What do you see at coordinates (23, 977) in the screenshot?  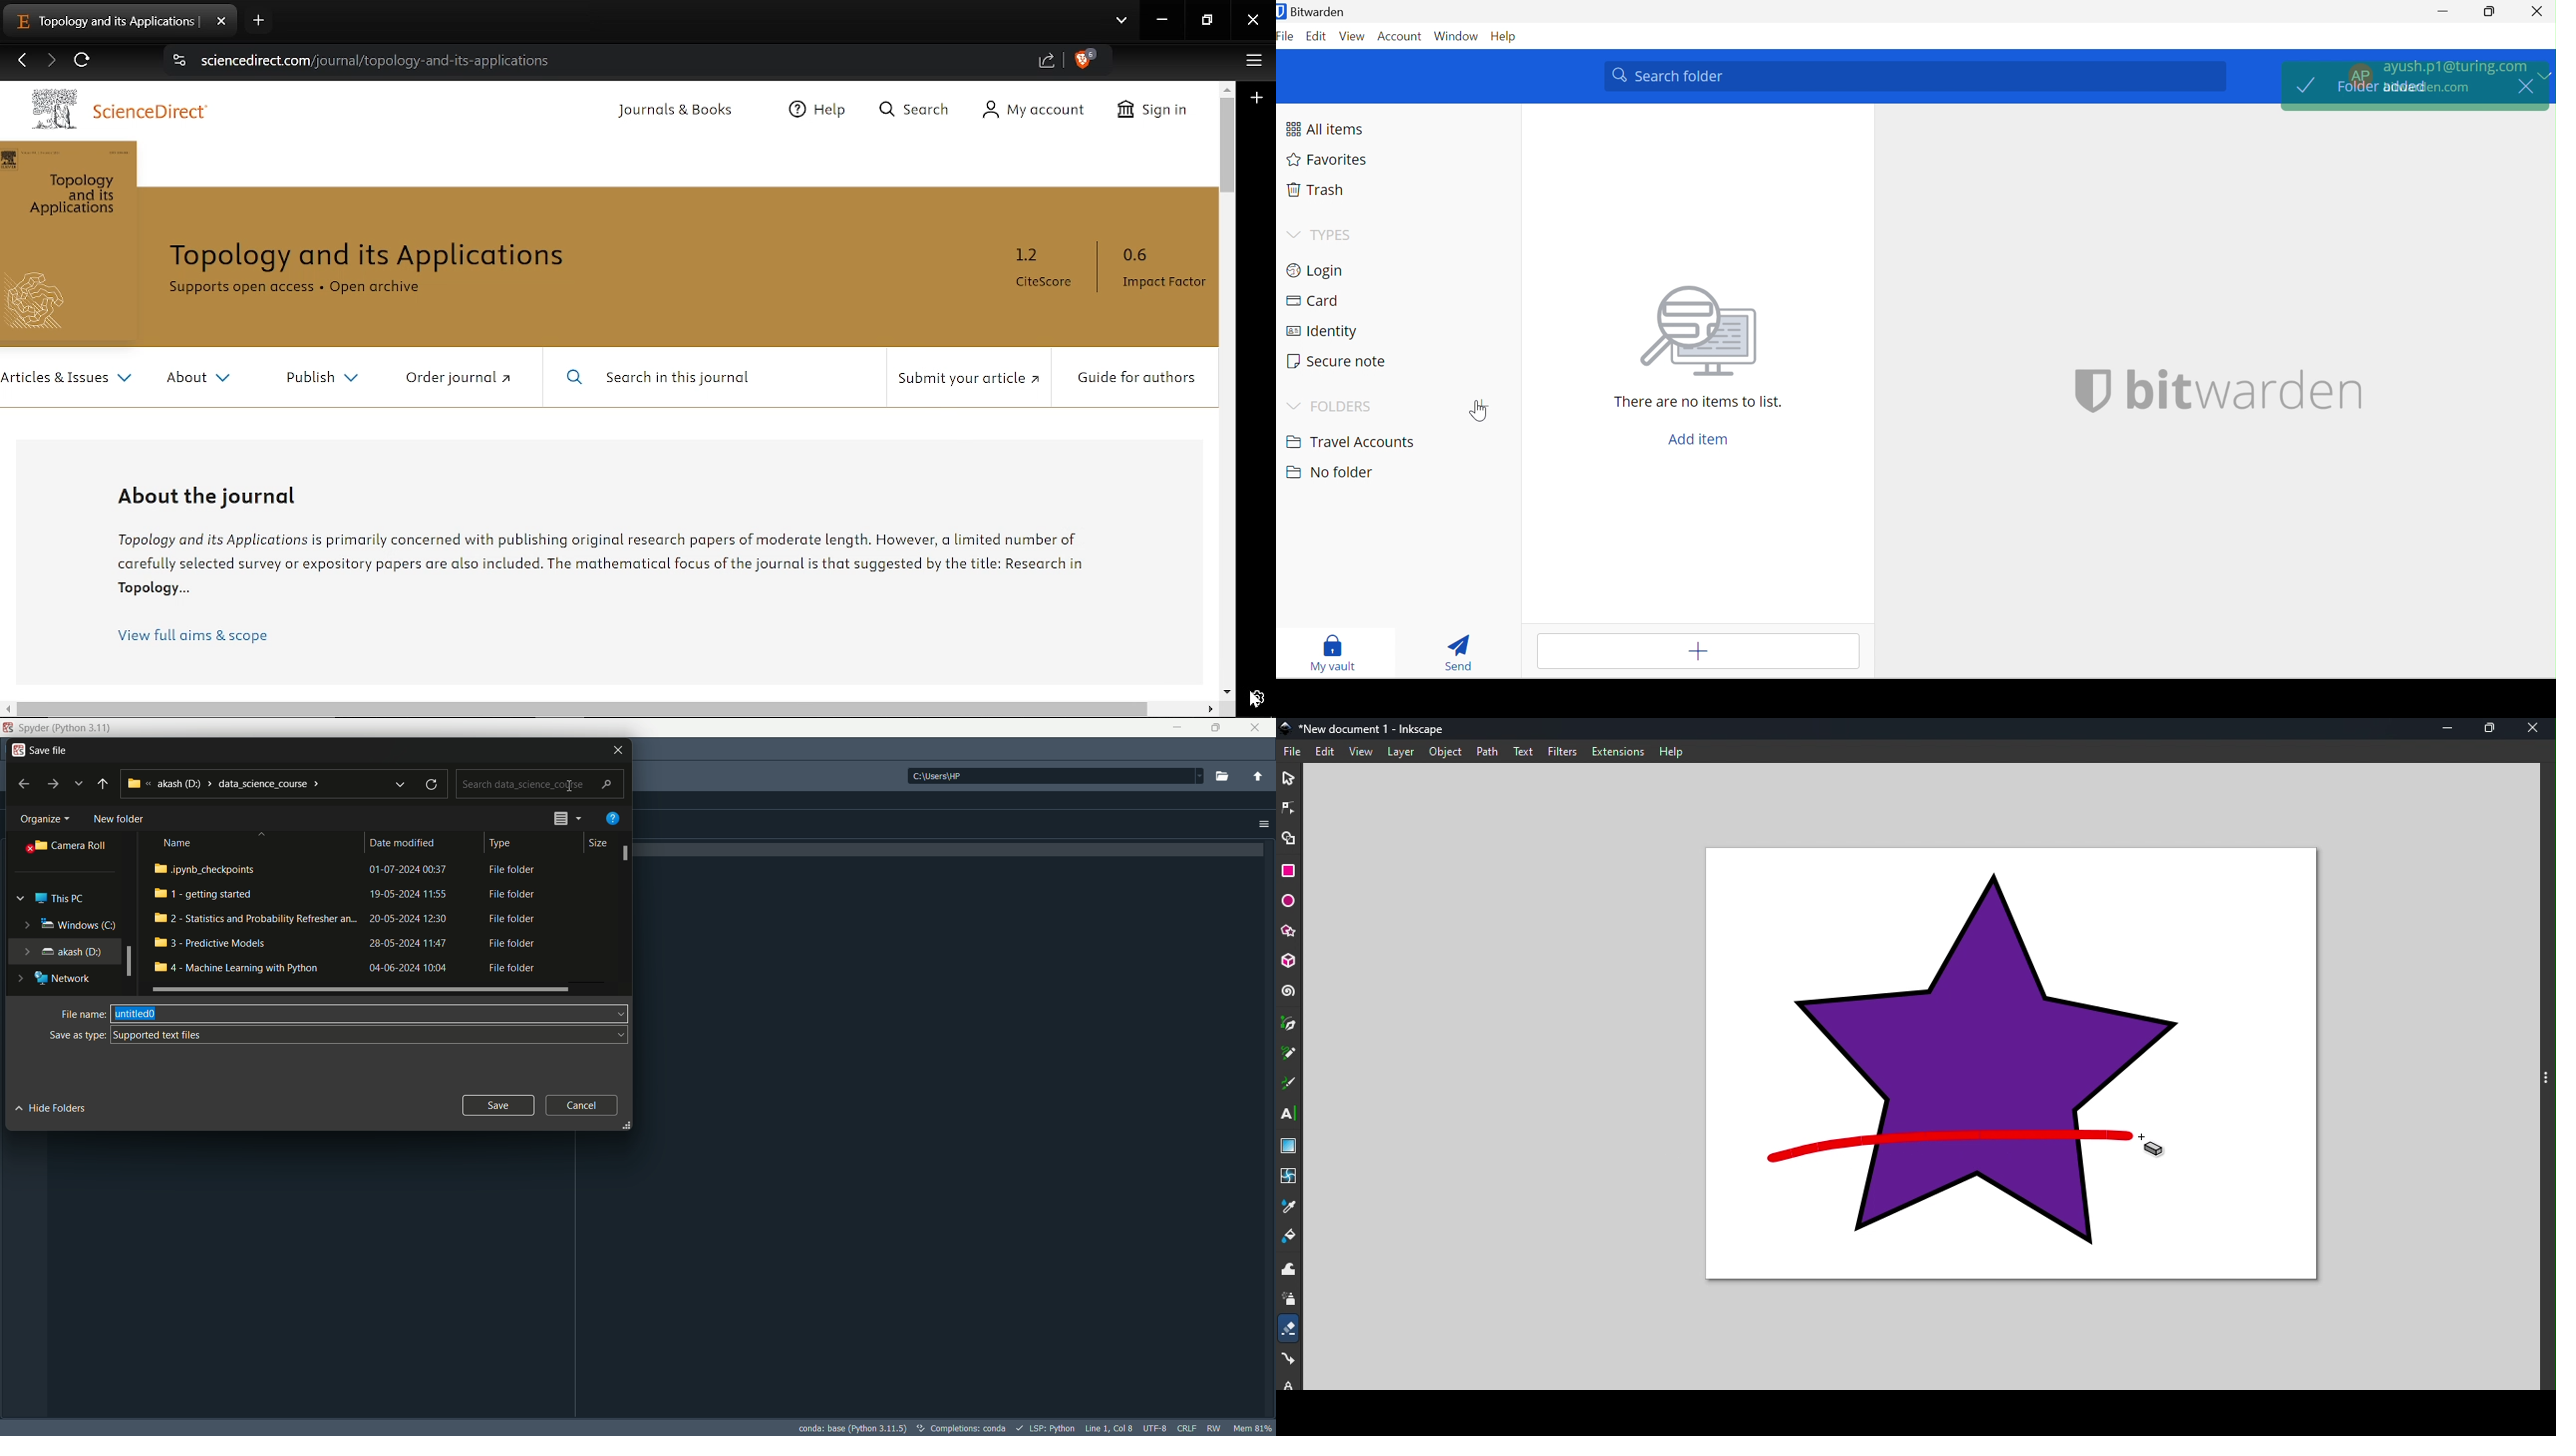 I see `Extend` at bounding box center [23, 977].